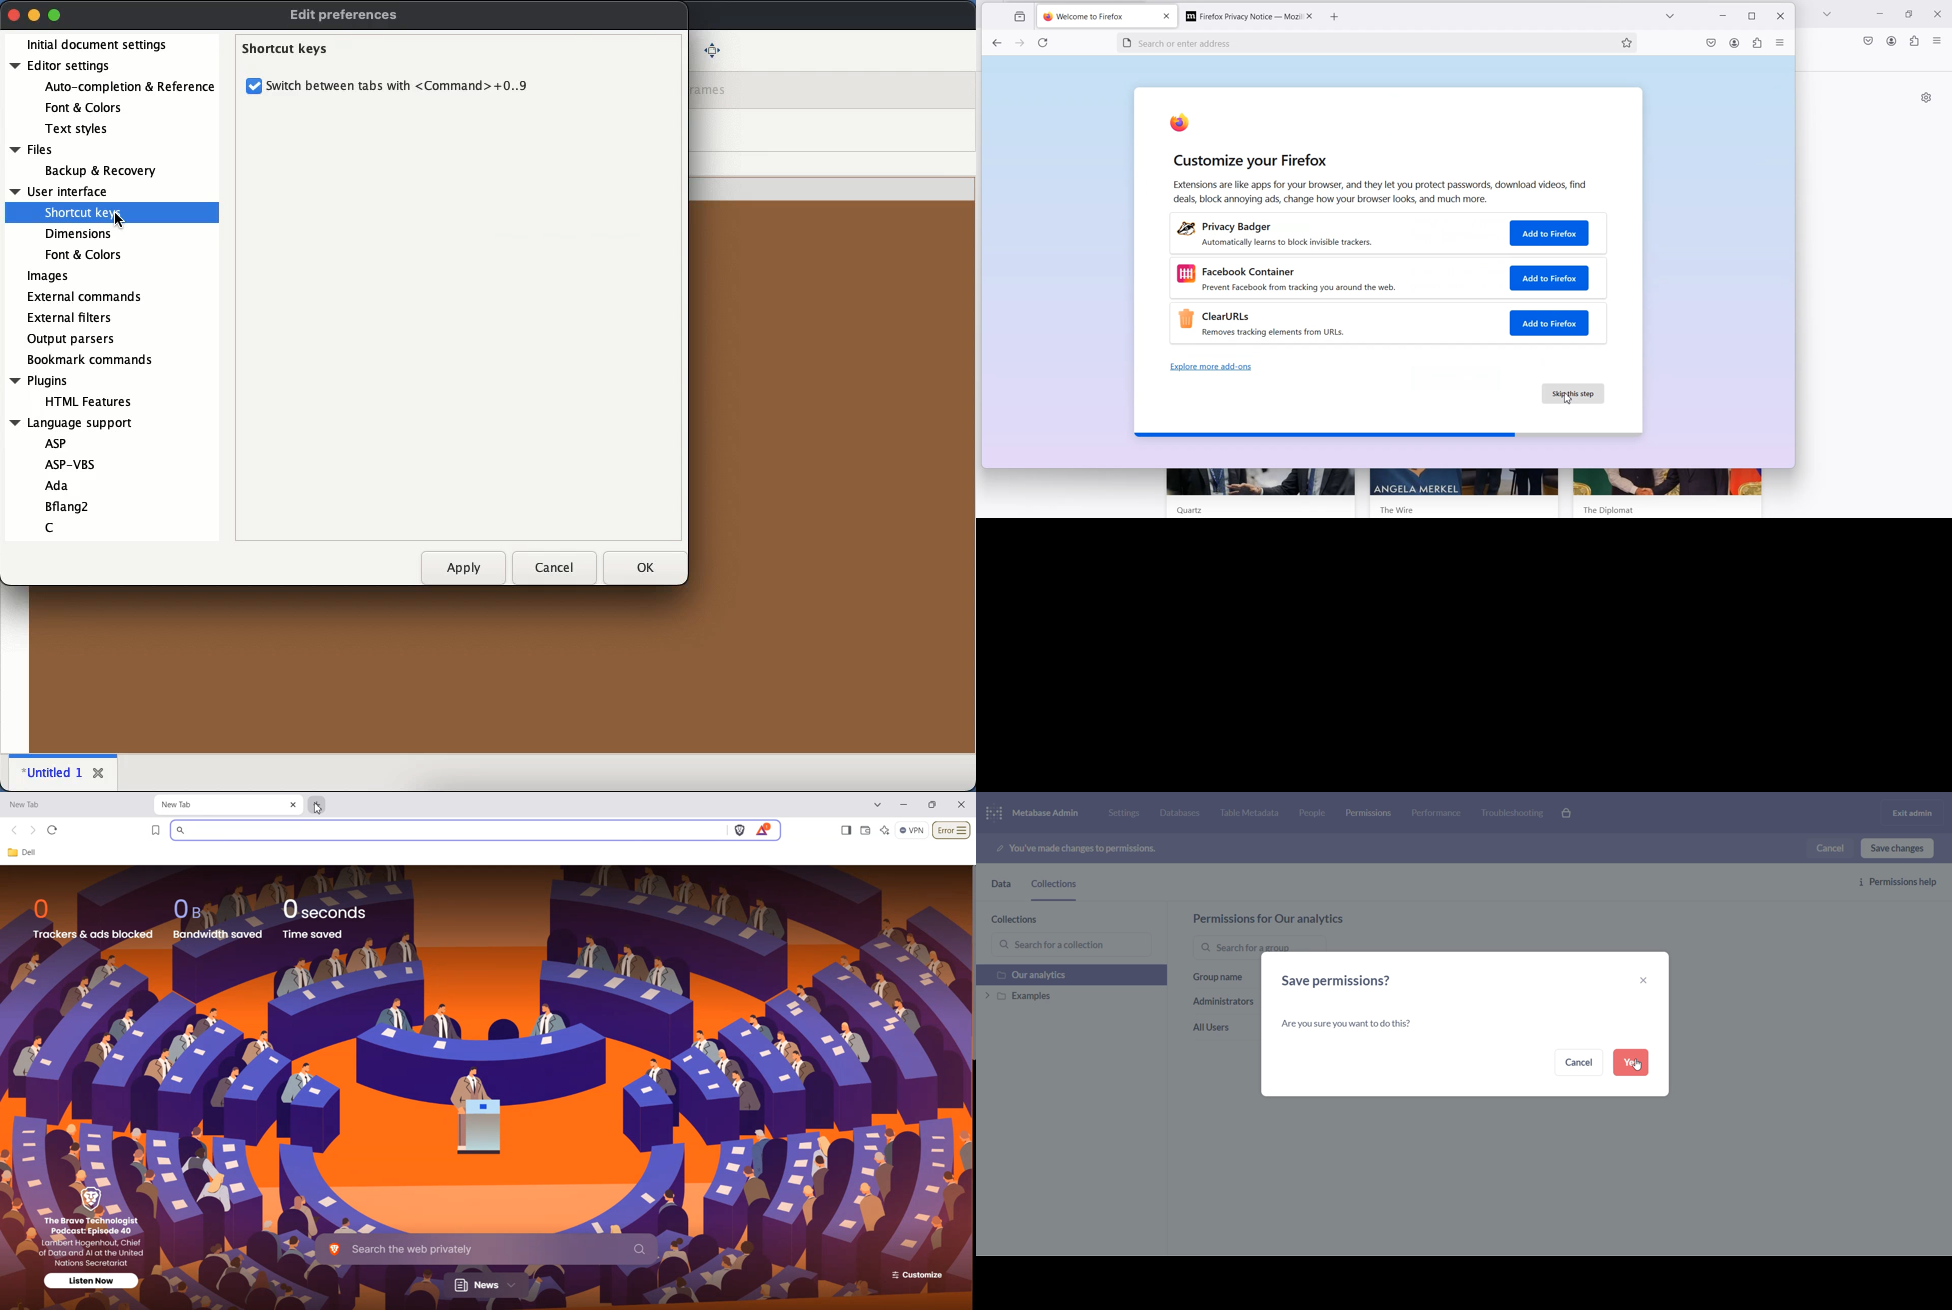 This screenshot has height=1316, width=1960. Describe the element at coordinates (1626, 42) in the screenshot. I see `Bookmark this page` at that location.